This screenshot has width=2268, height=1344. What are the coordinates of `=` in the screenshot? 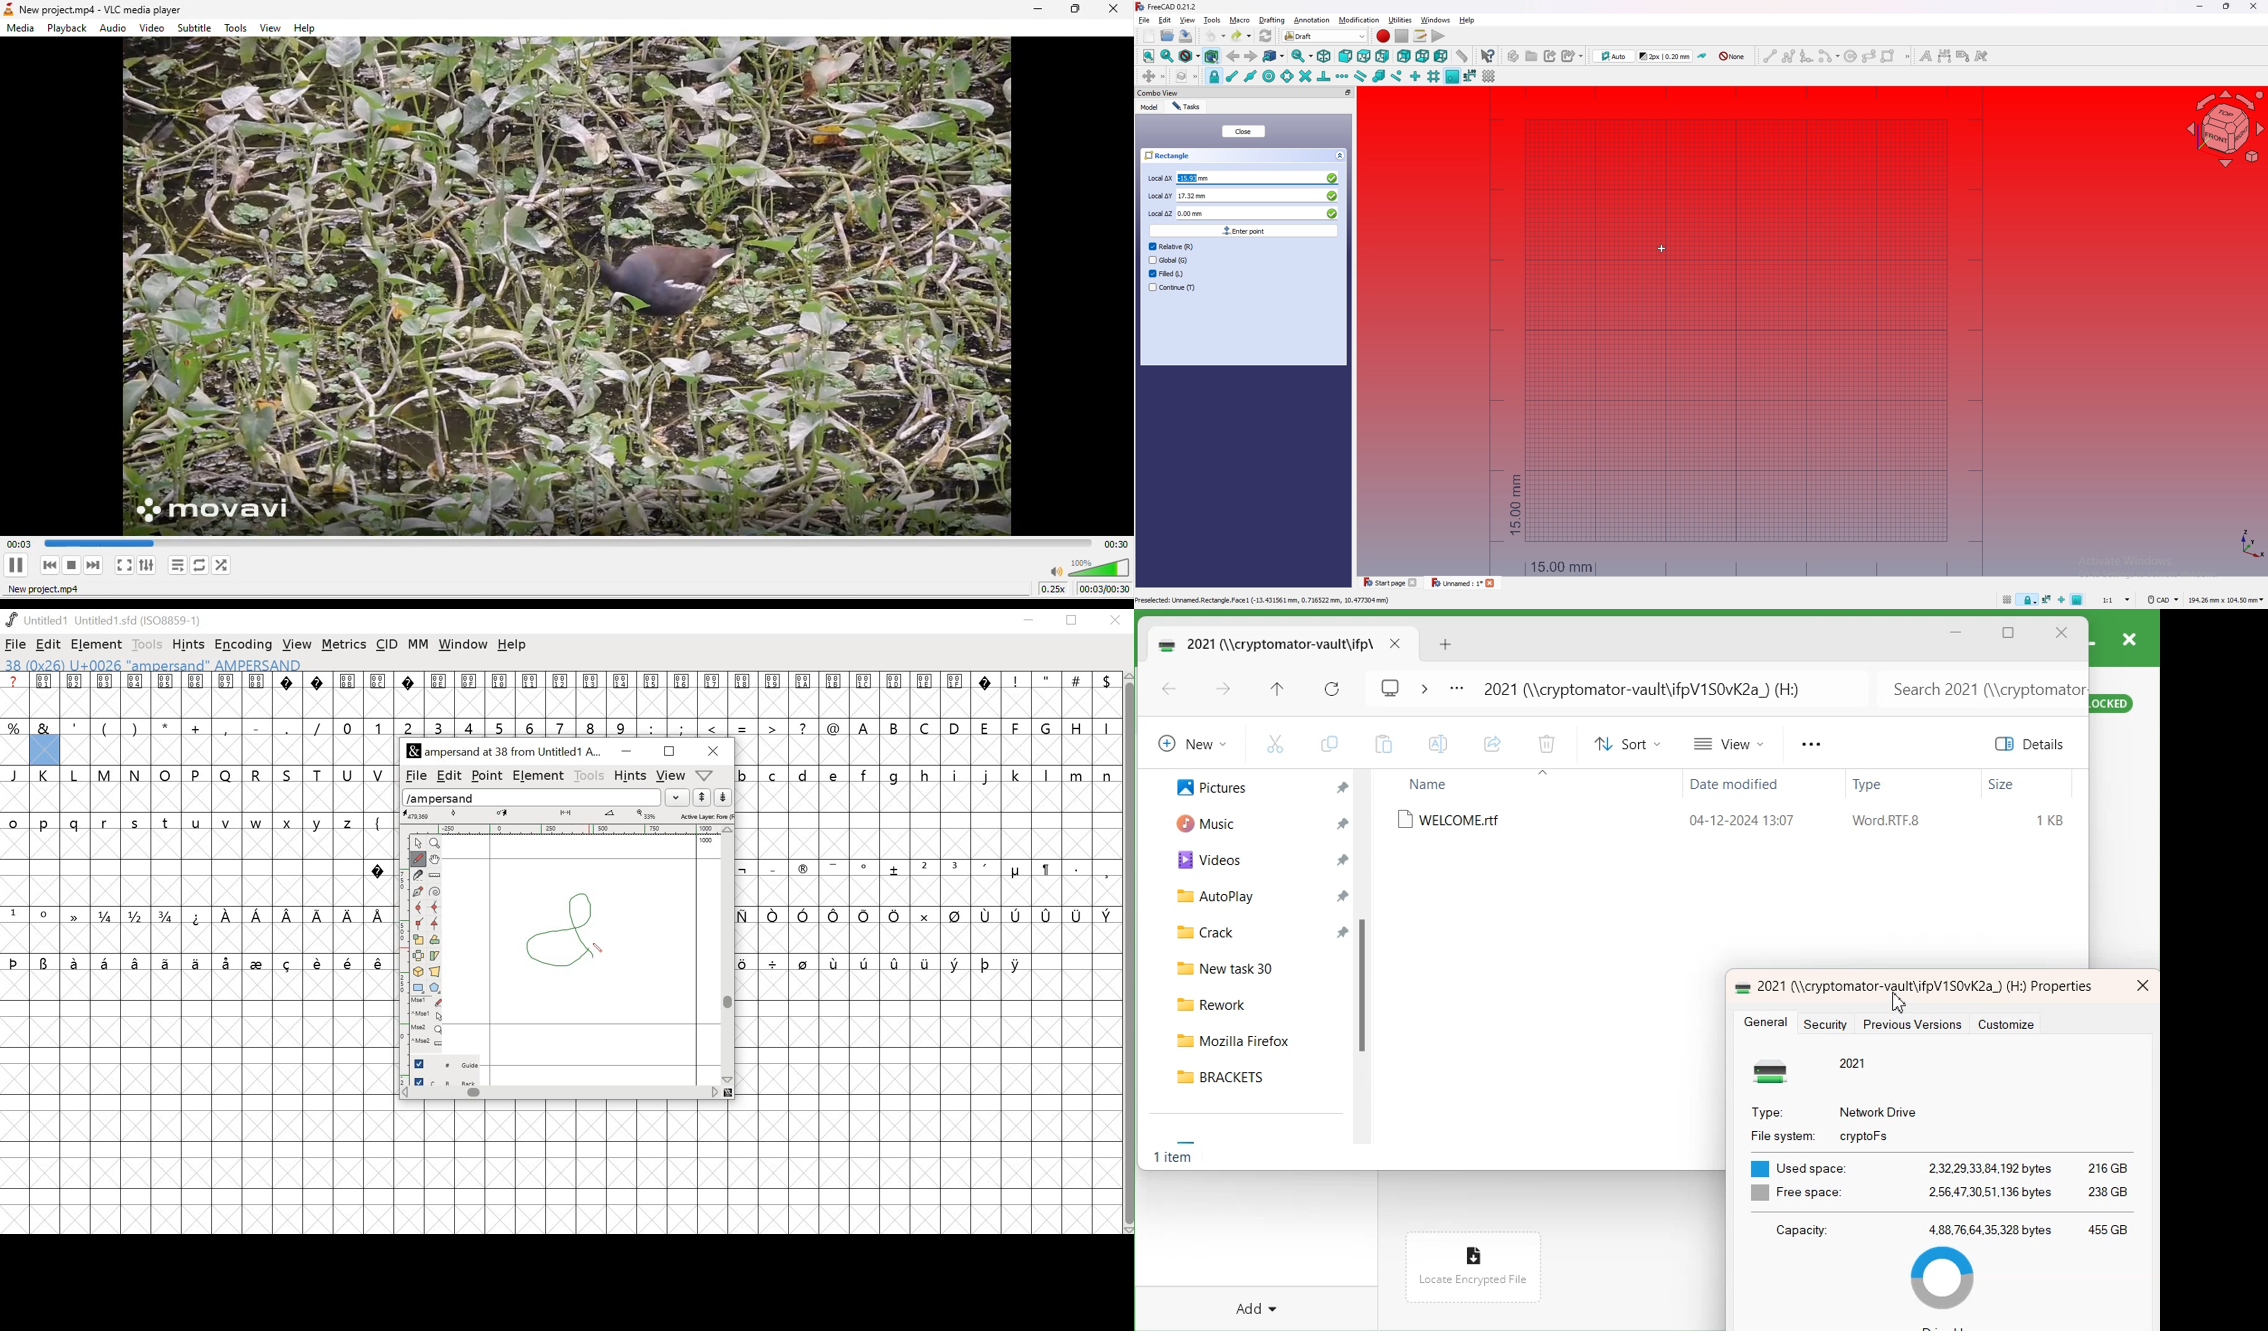 It's located at (743, 727).